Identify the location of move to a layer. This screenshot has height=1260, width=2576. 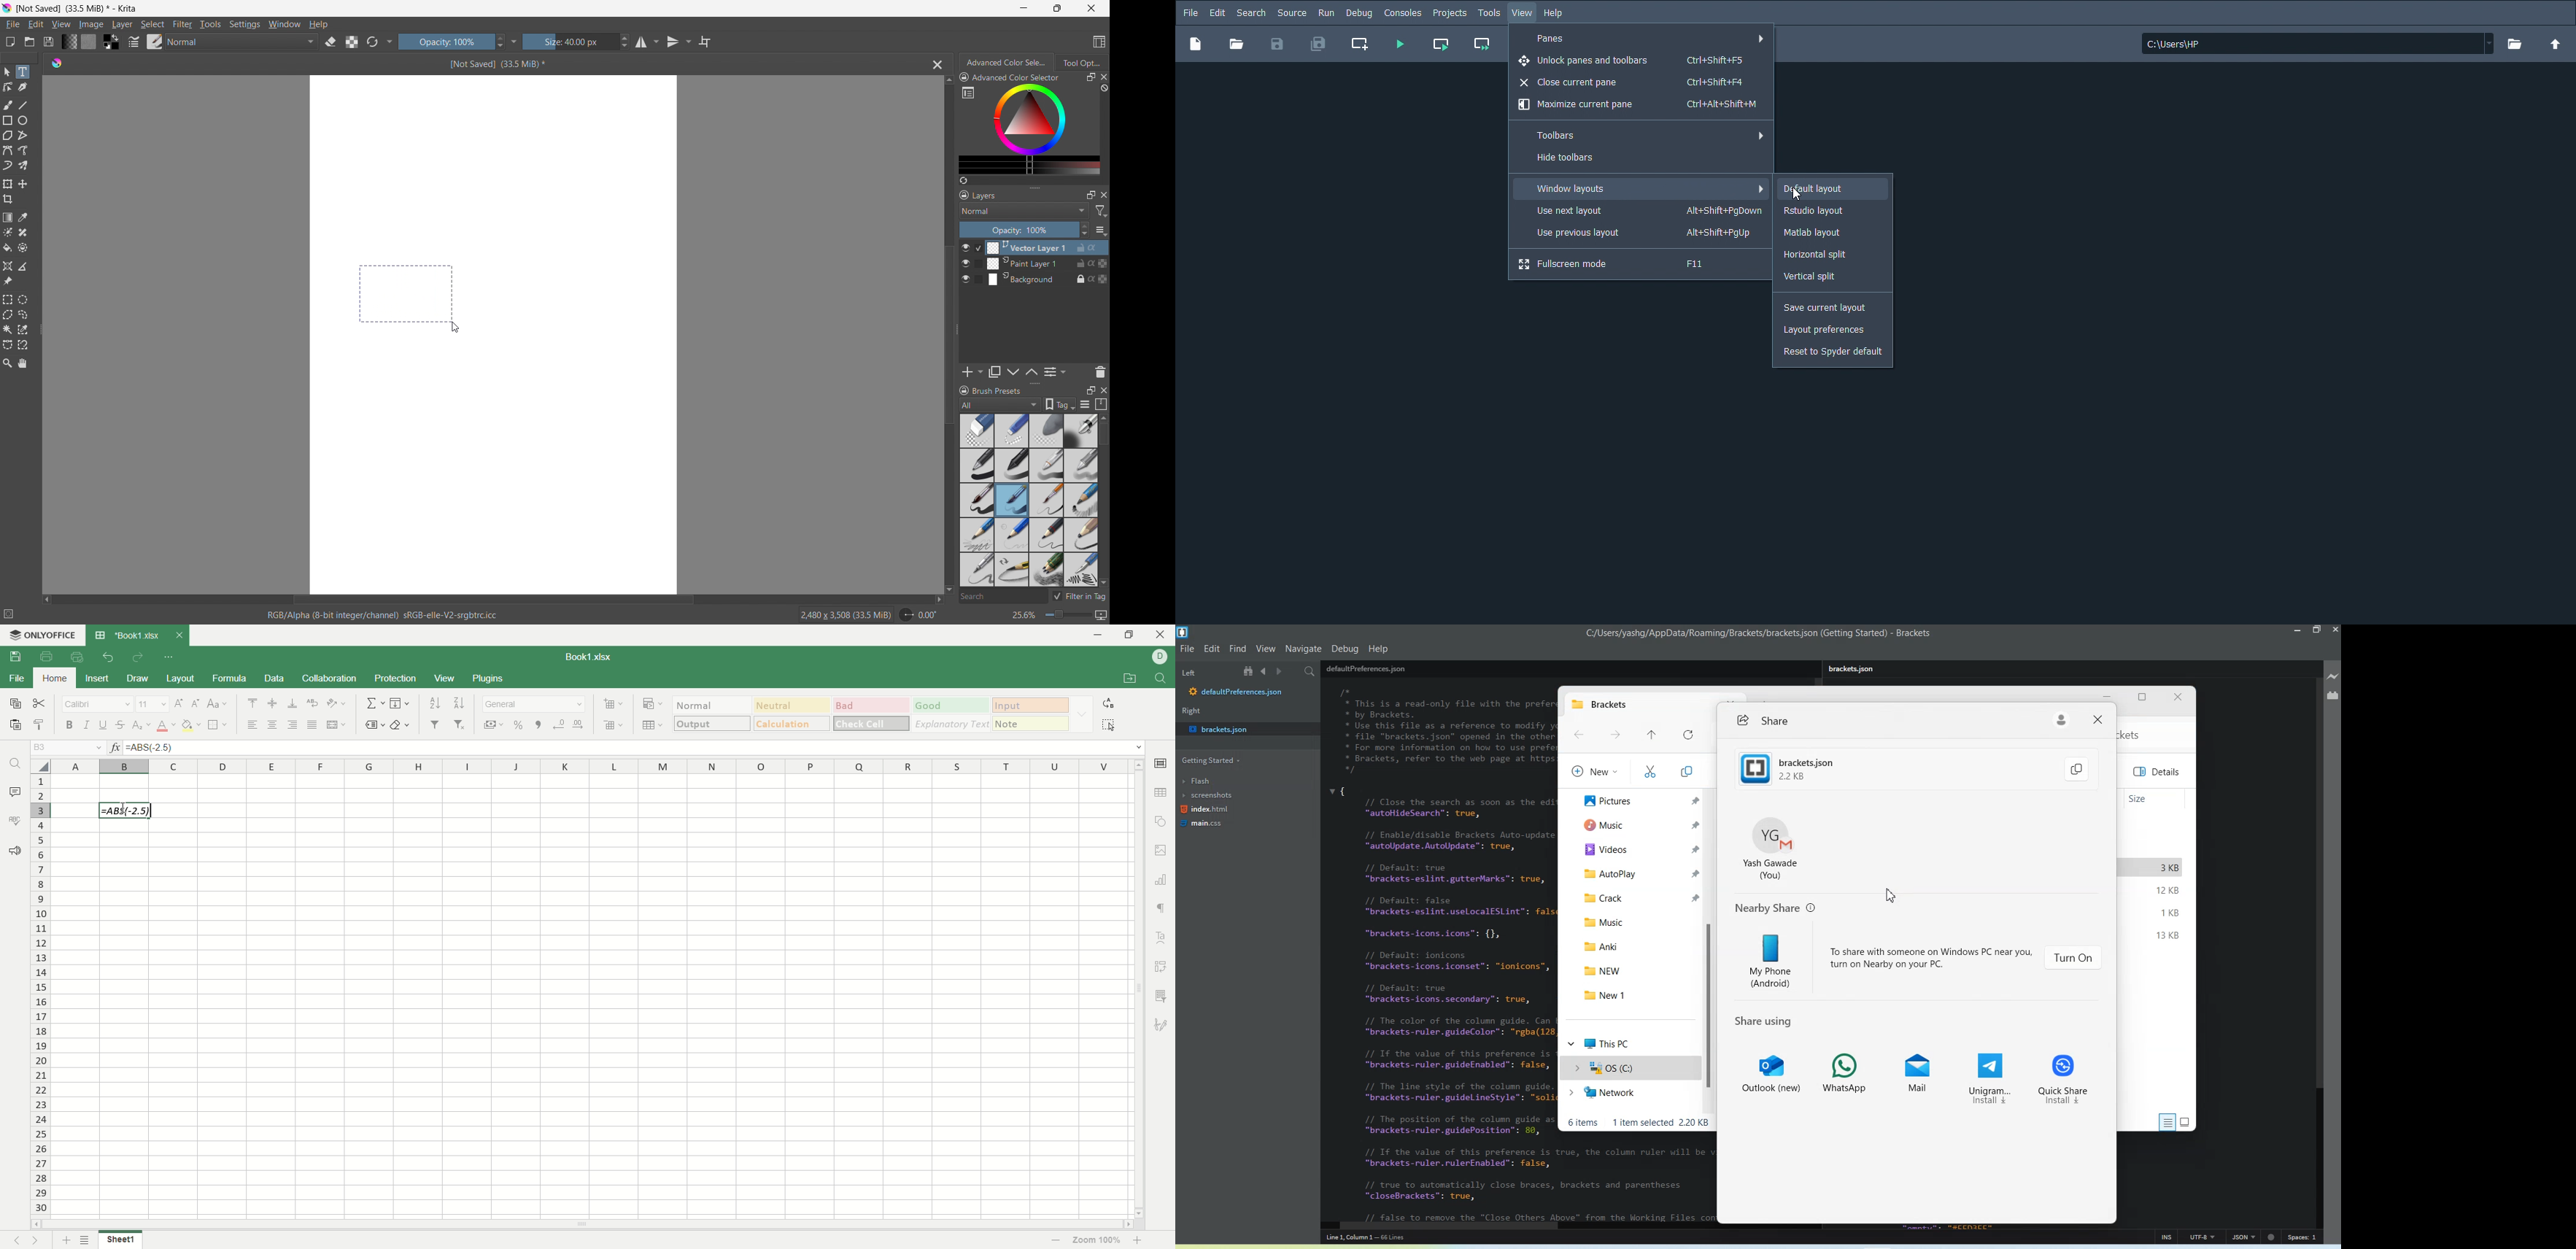
(23, 184).